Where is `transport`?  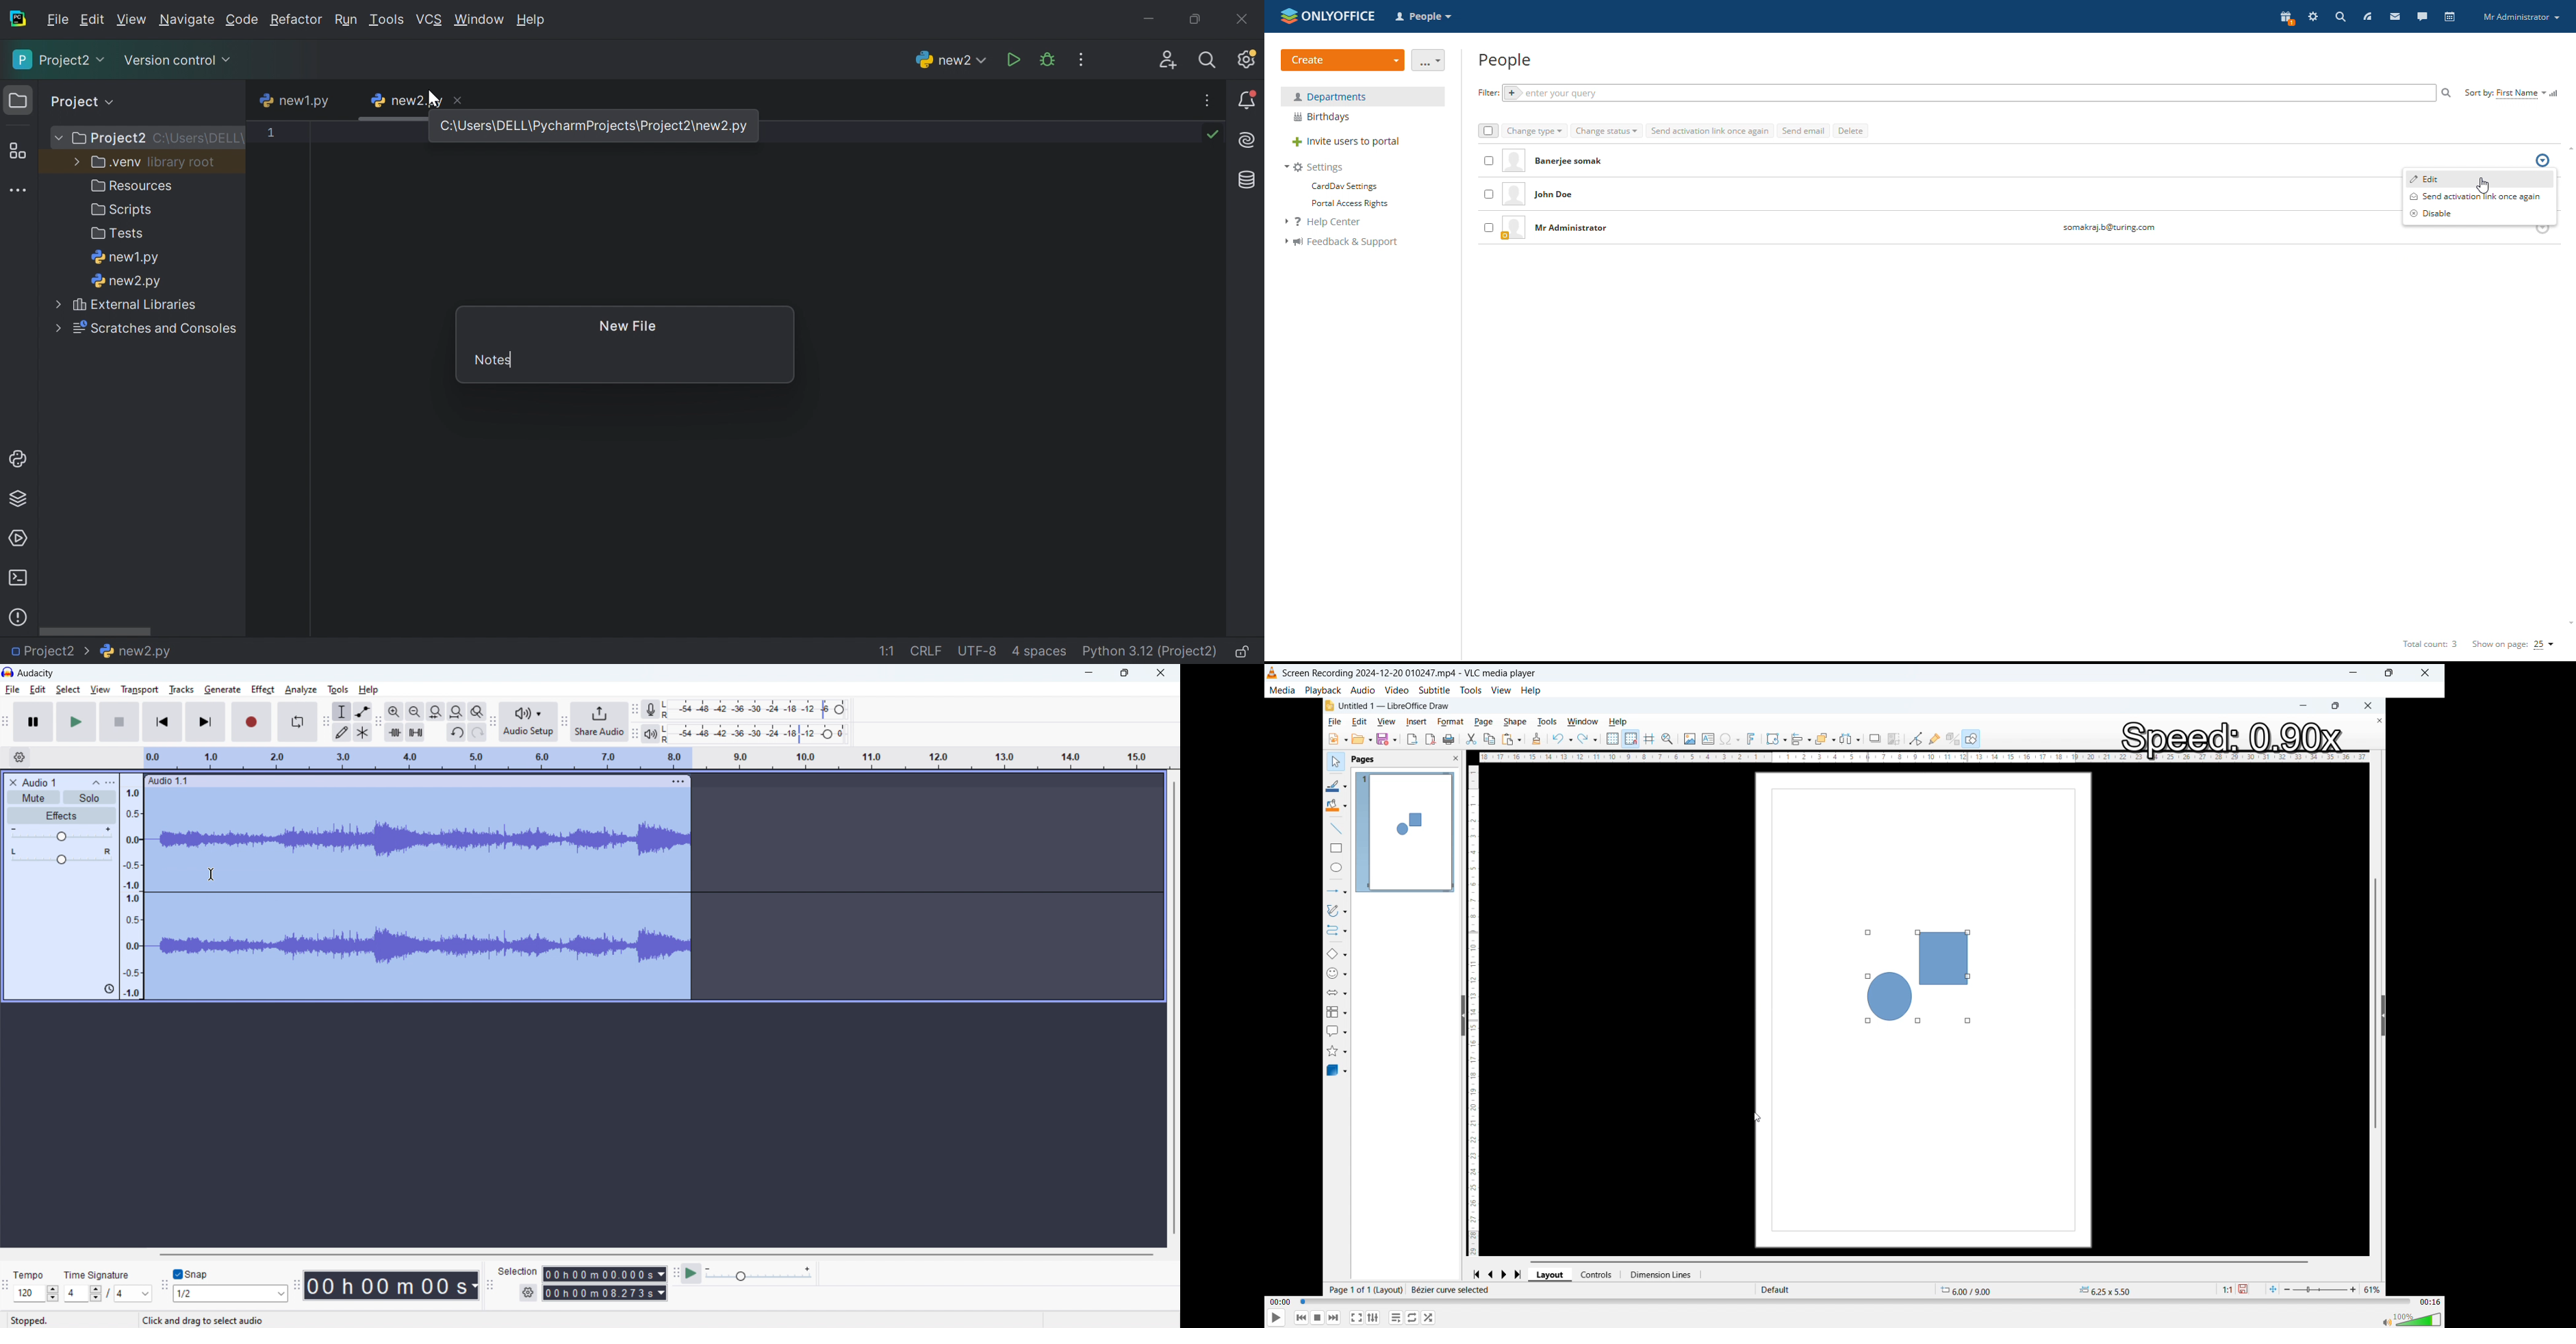 transport is located at coordinates (140, 689).